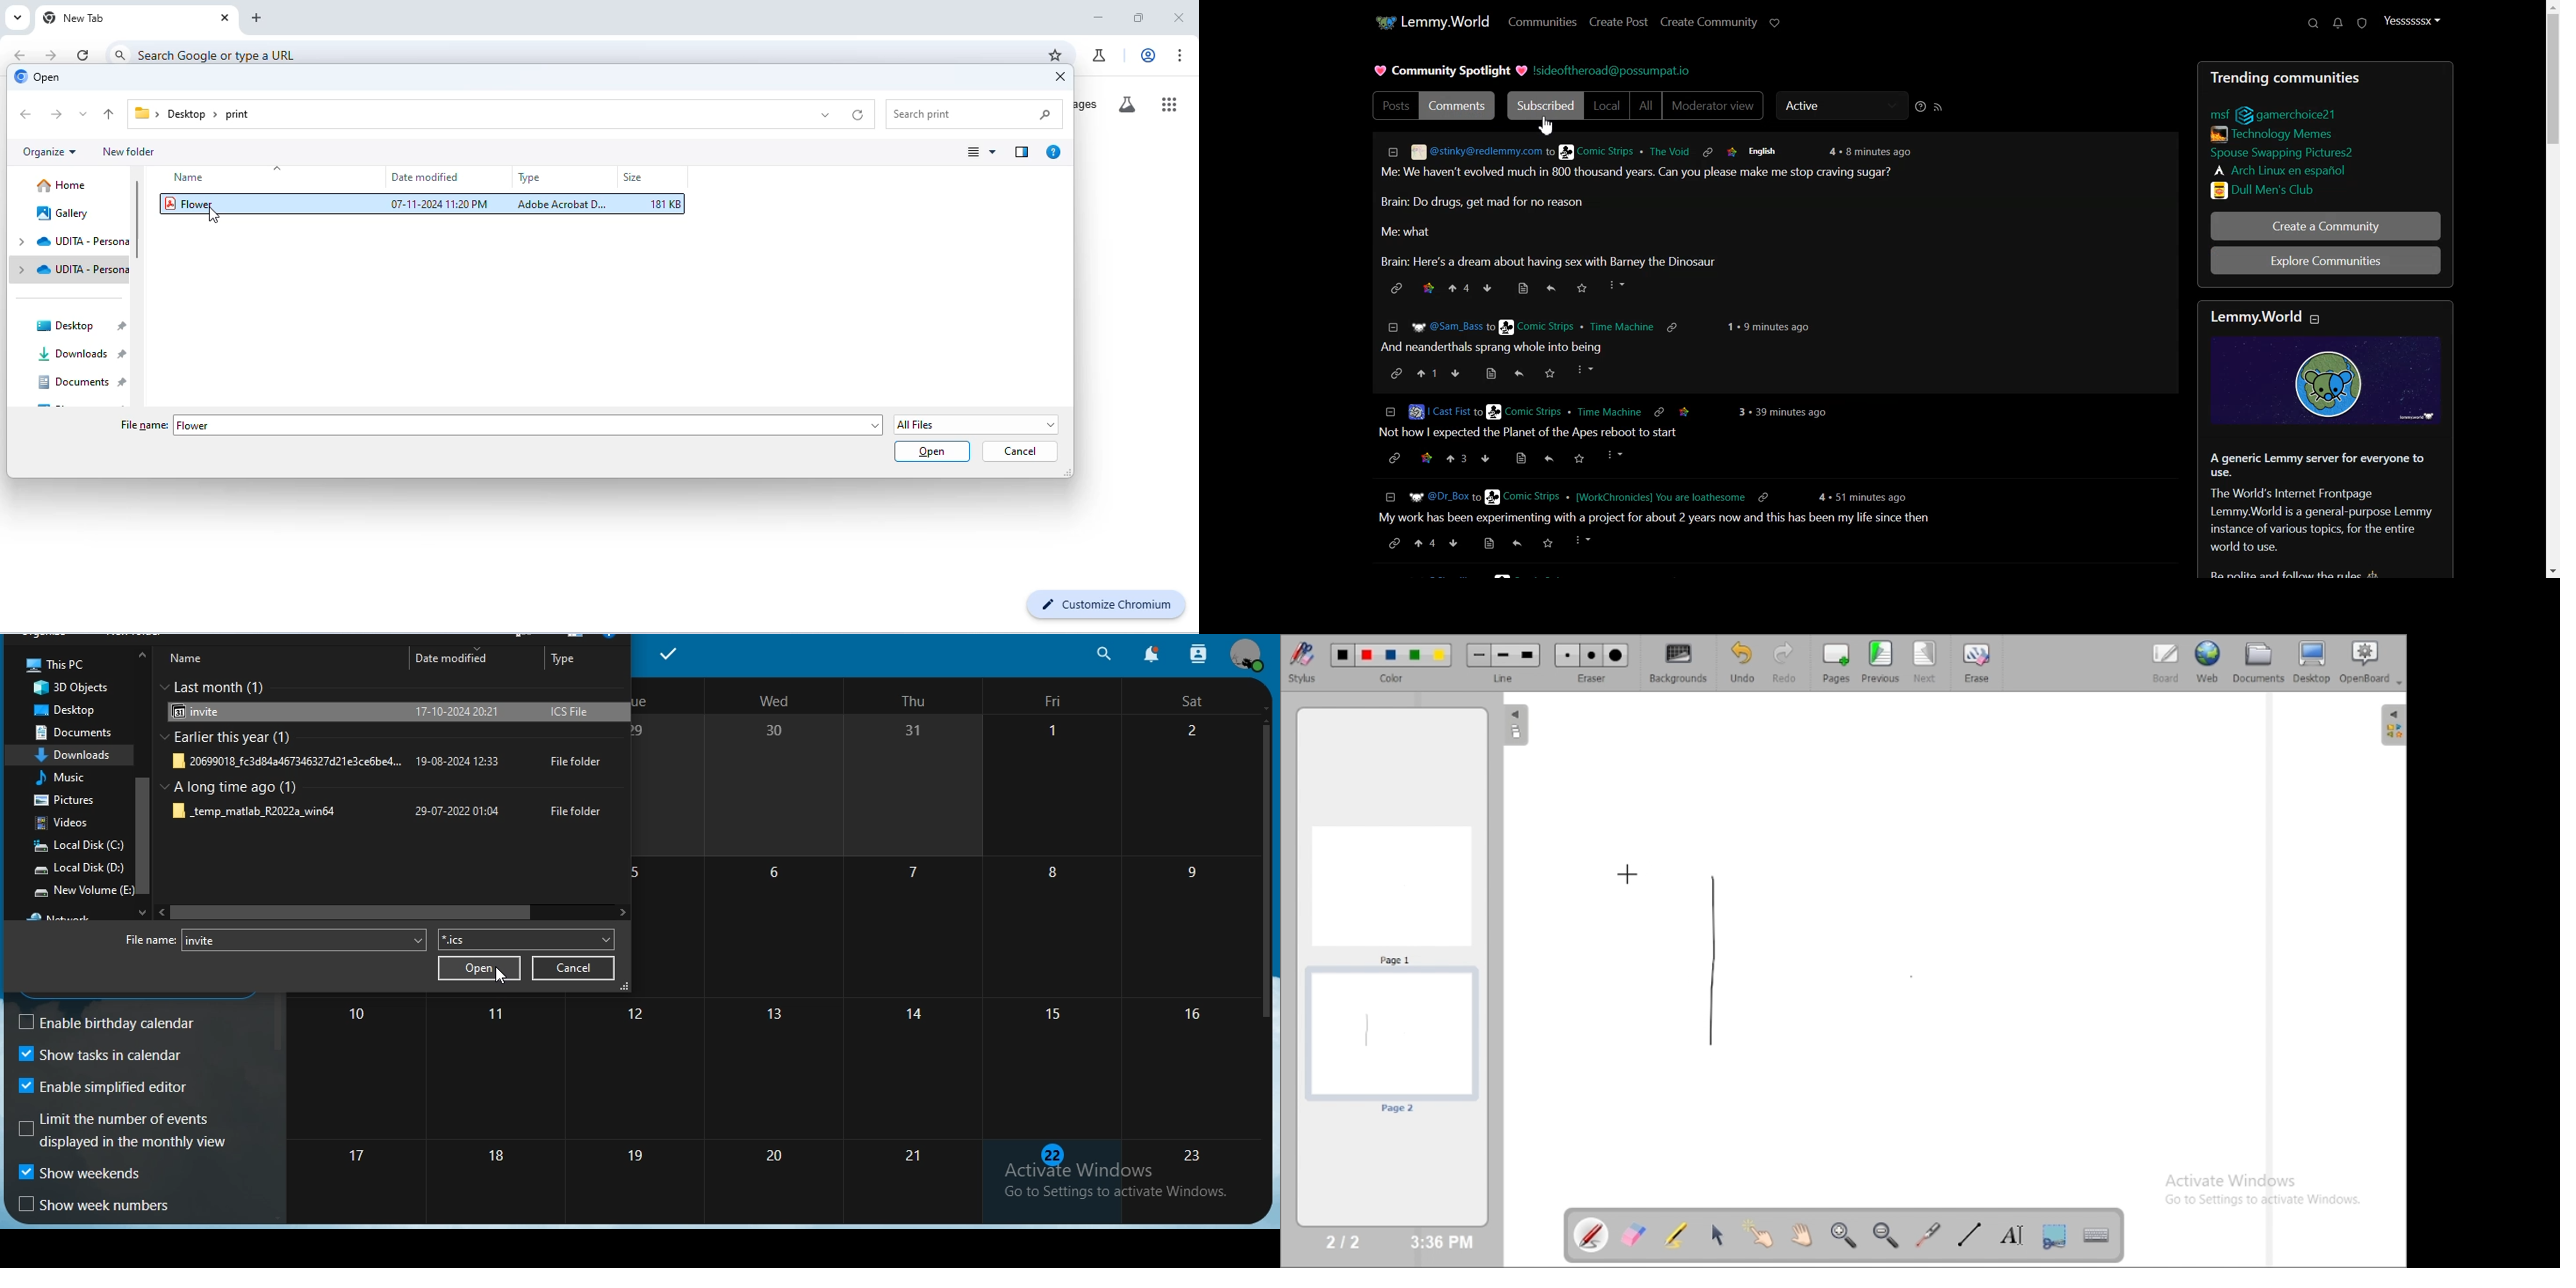  Describe the element at coordinates (62, 186) in the screenshot. I see `home` at that location.